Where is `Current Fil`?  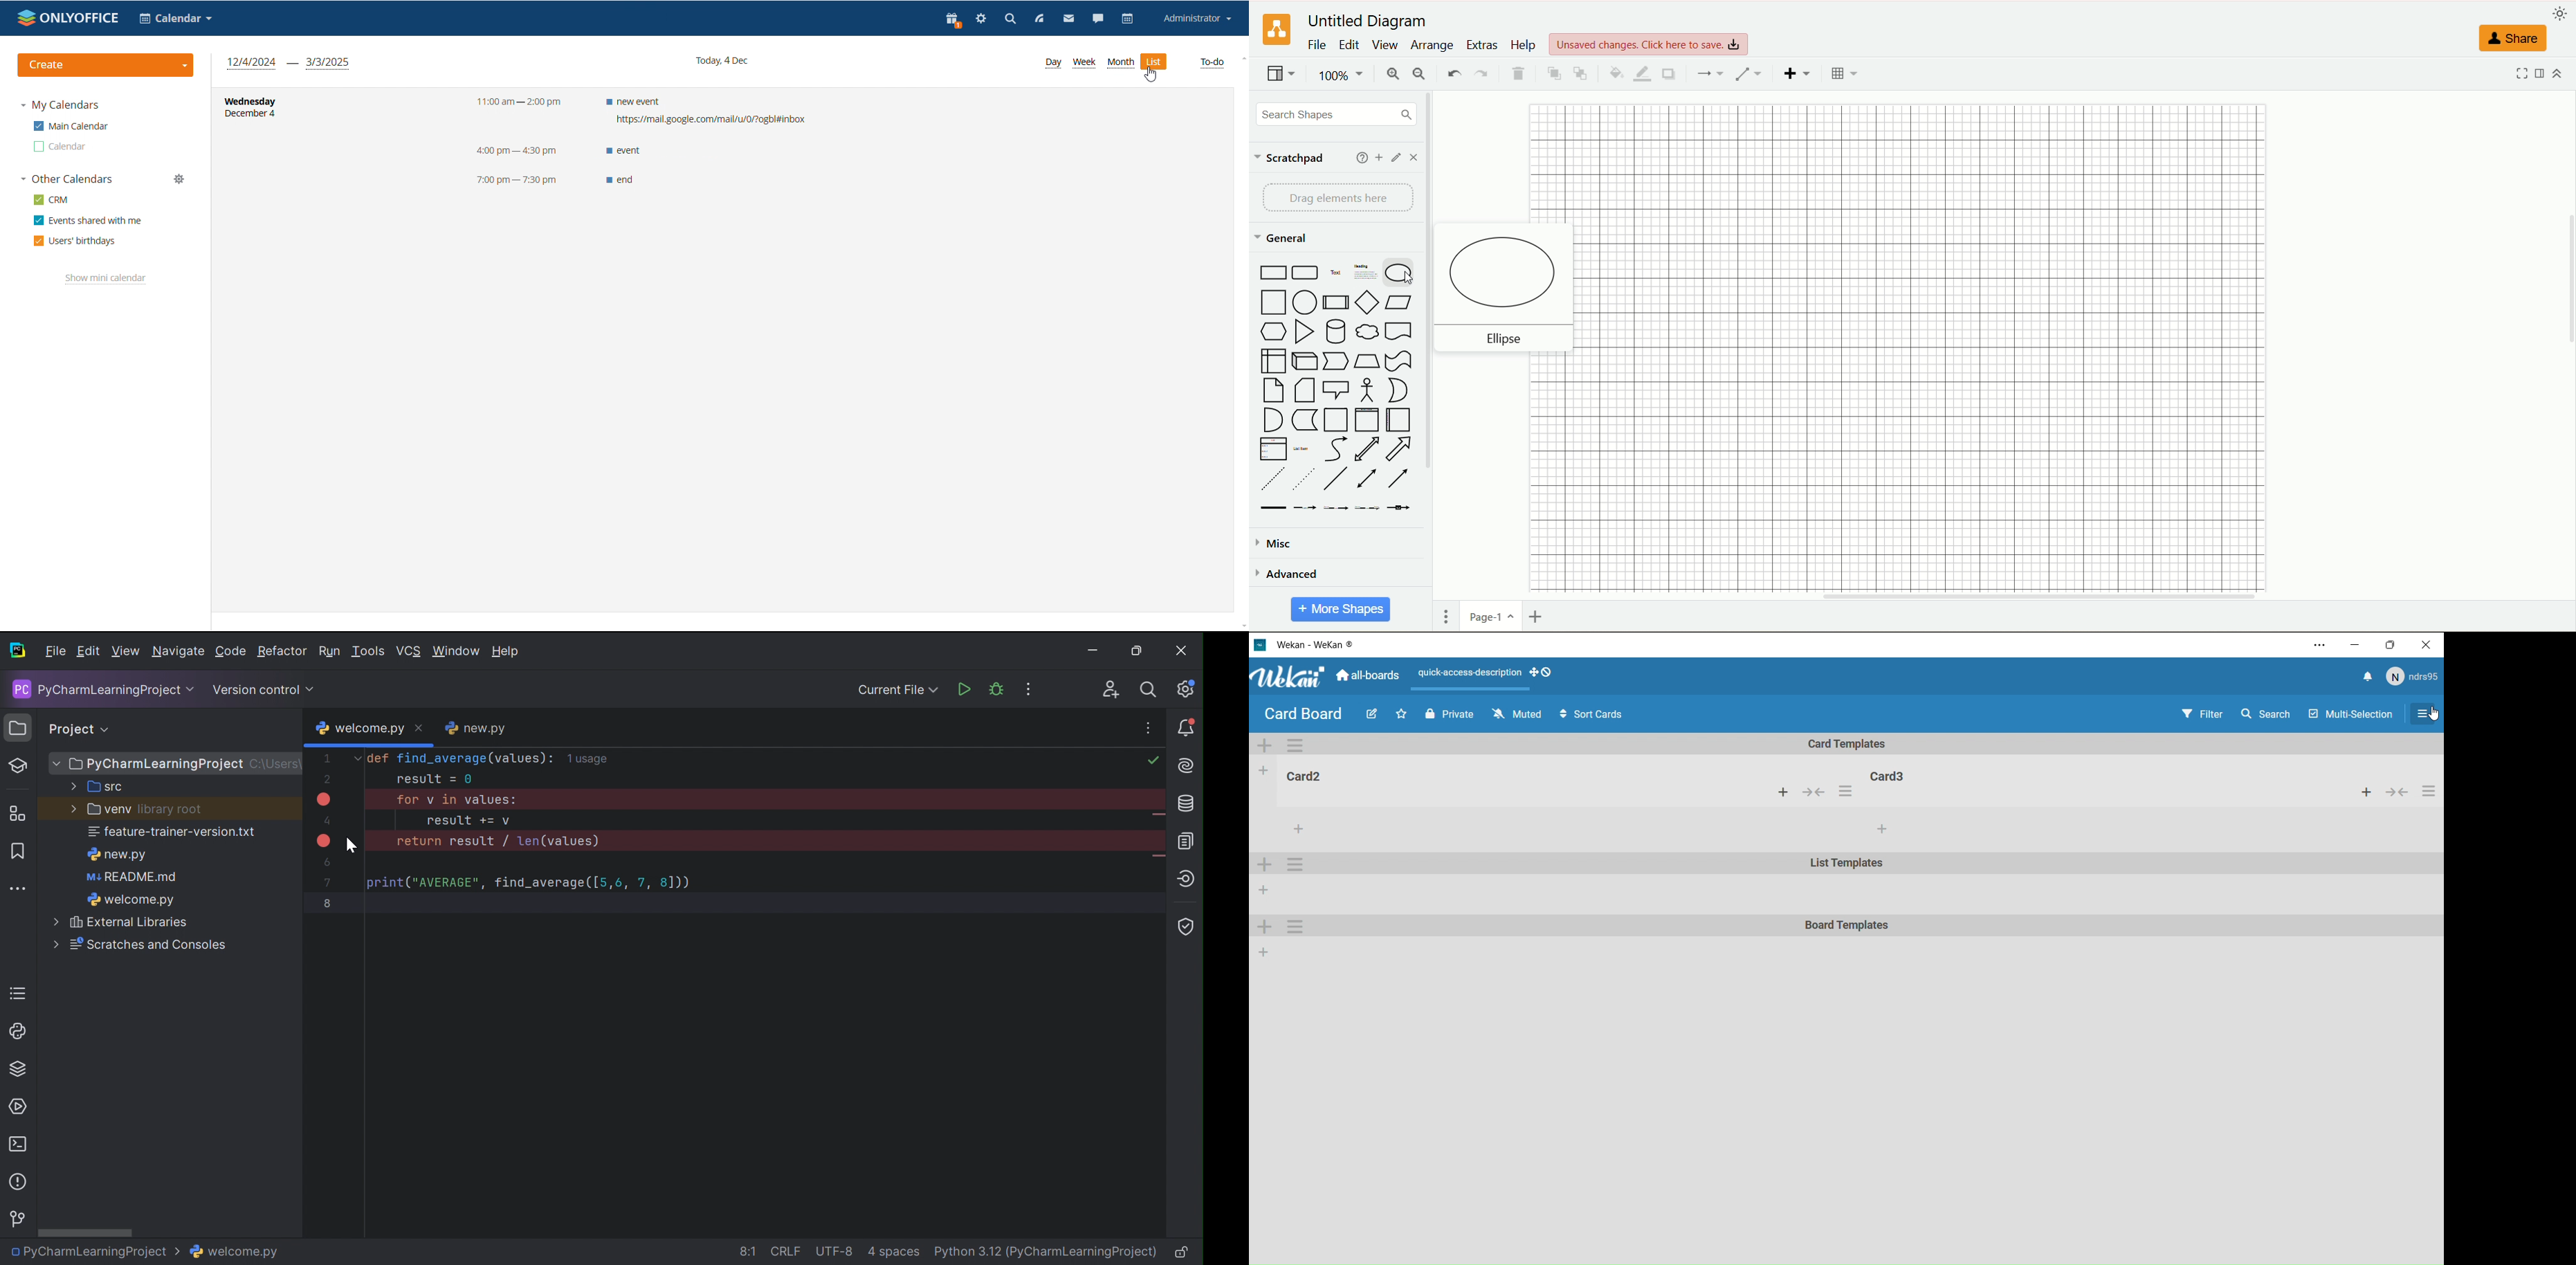
Current Fil is located at coordinates (898, 691).